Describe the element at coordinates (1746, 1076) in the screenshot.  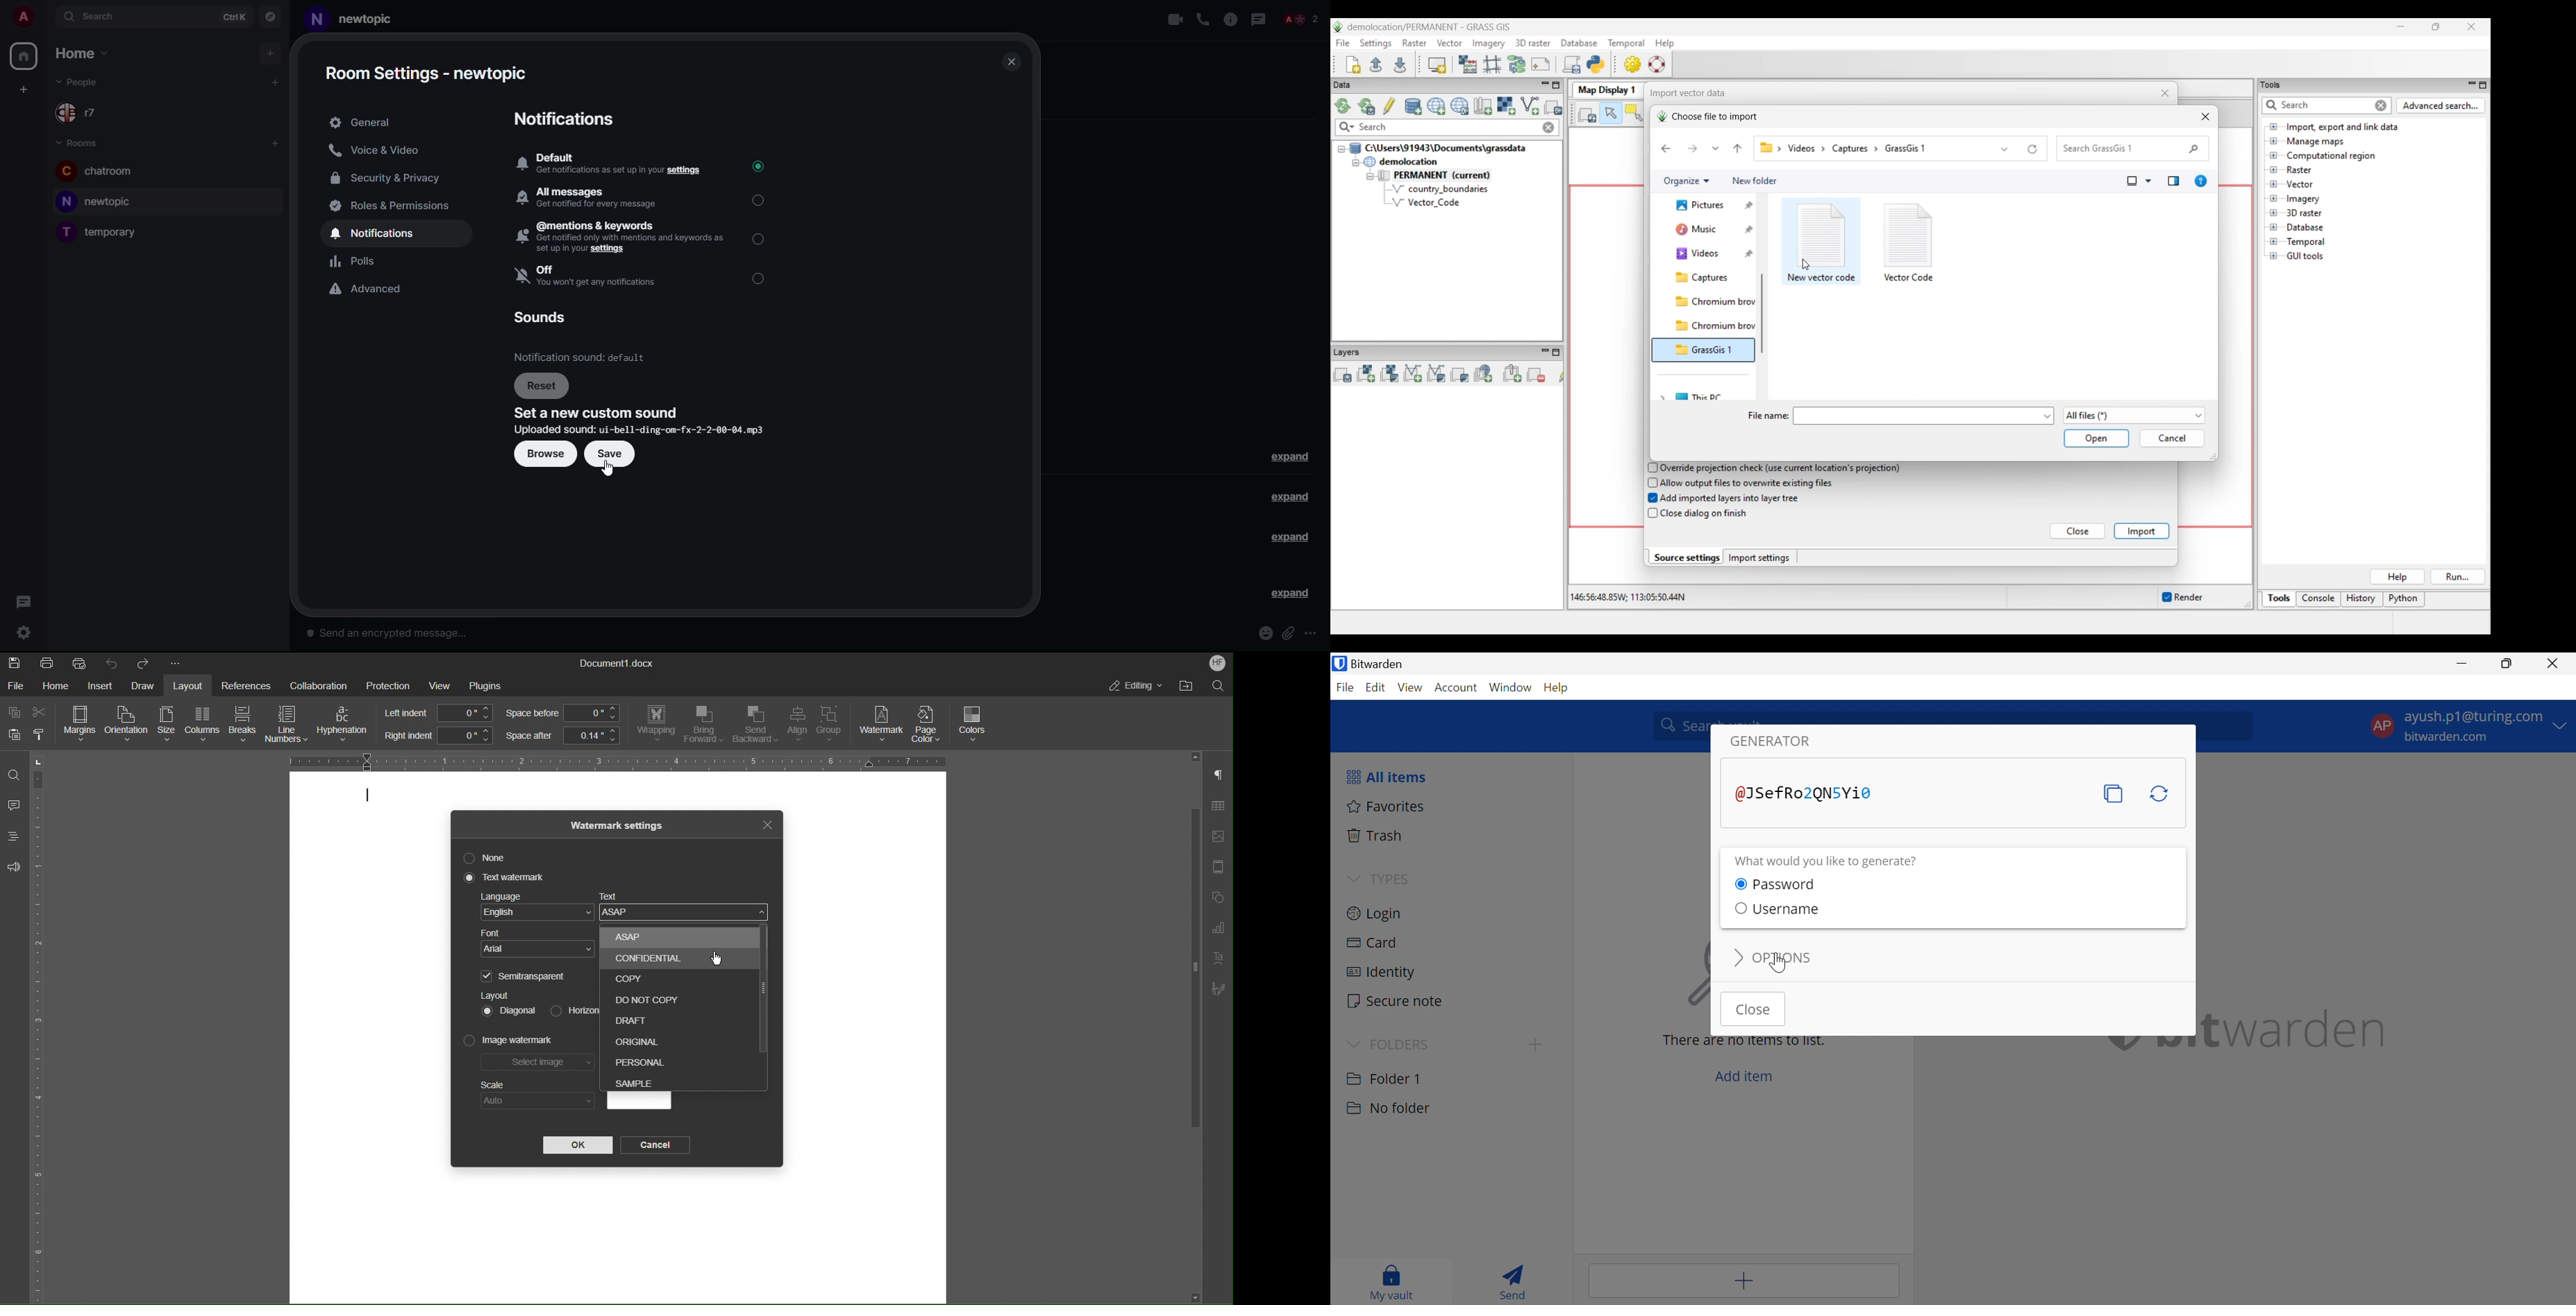
I see `Add item` at that location.